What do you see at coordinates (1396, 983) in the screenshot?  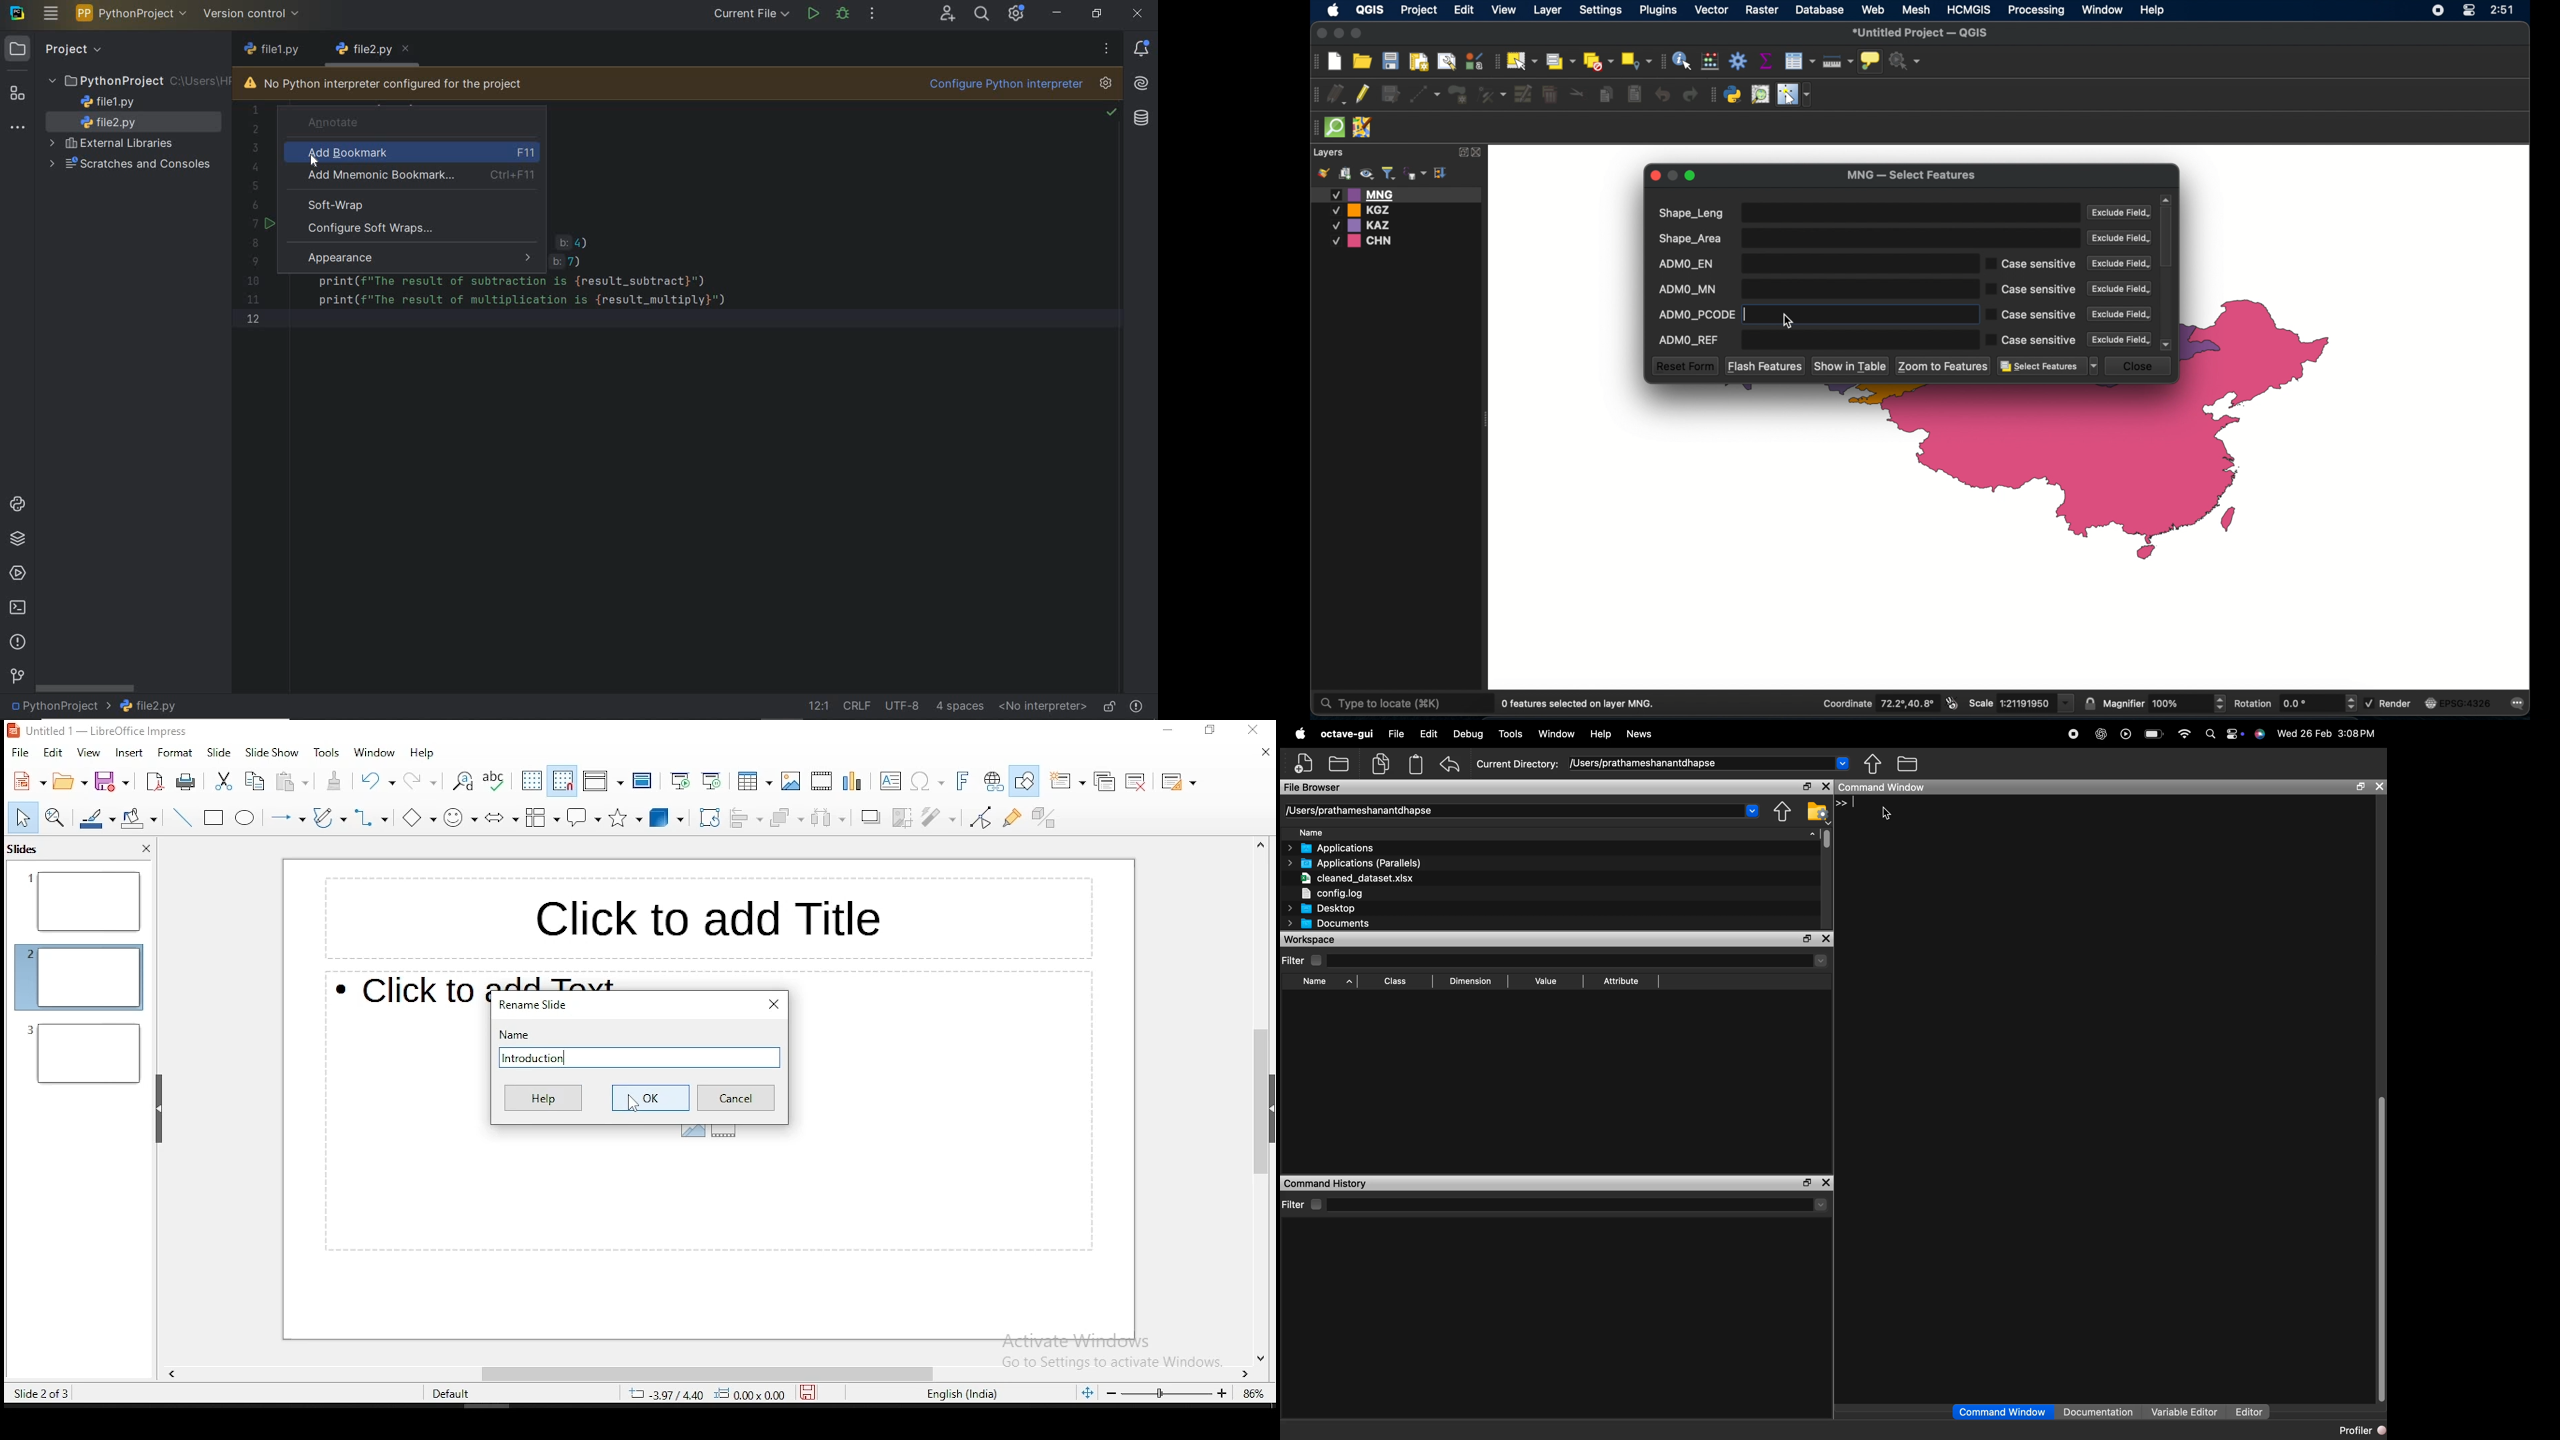 I see `Class` at bounding box center [1396, 983].